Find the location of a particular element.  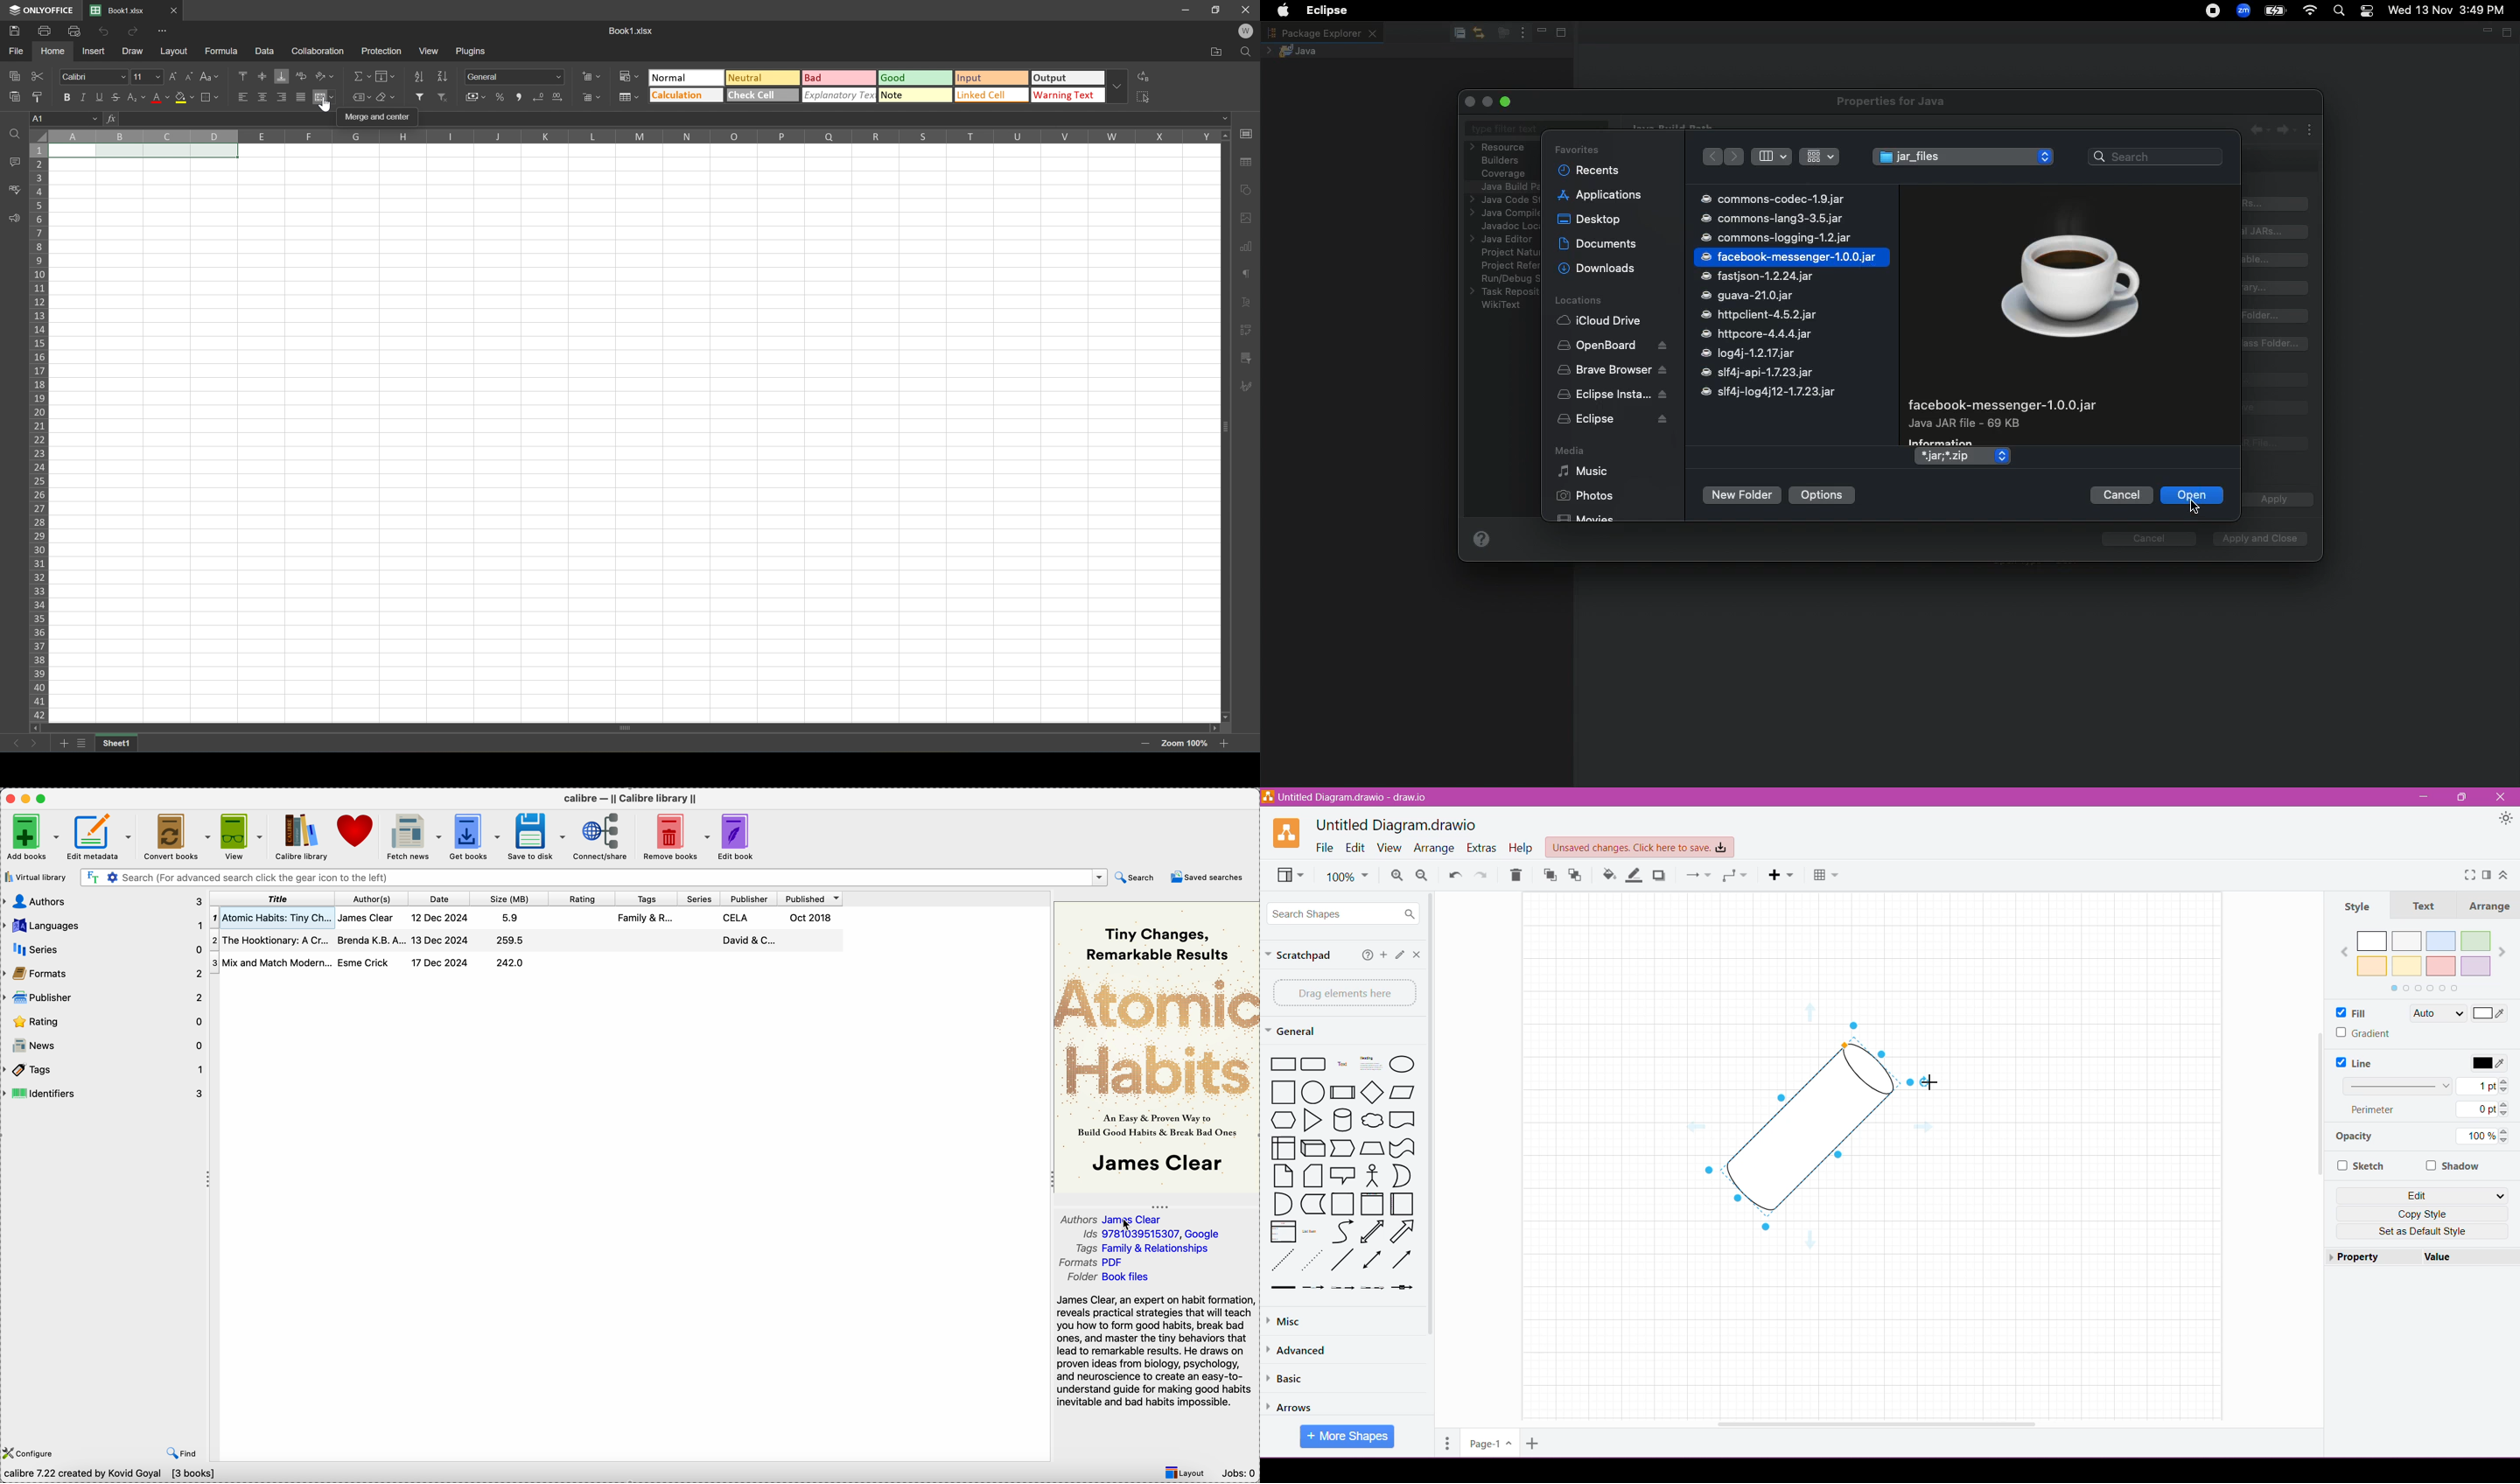

Home is located at coordinates (51, 52).